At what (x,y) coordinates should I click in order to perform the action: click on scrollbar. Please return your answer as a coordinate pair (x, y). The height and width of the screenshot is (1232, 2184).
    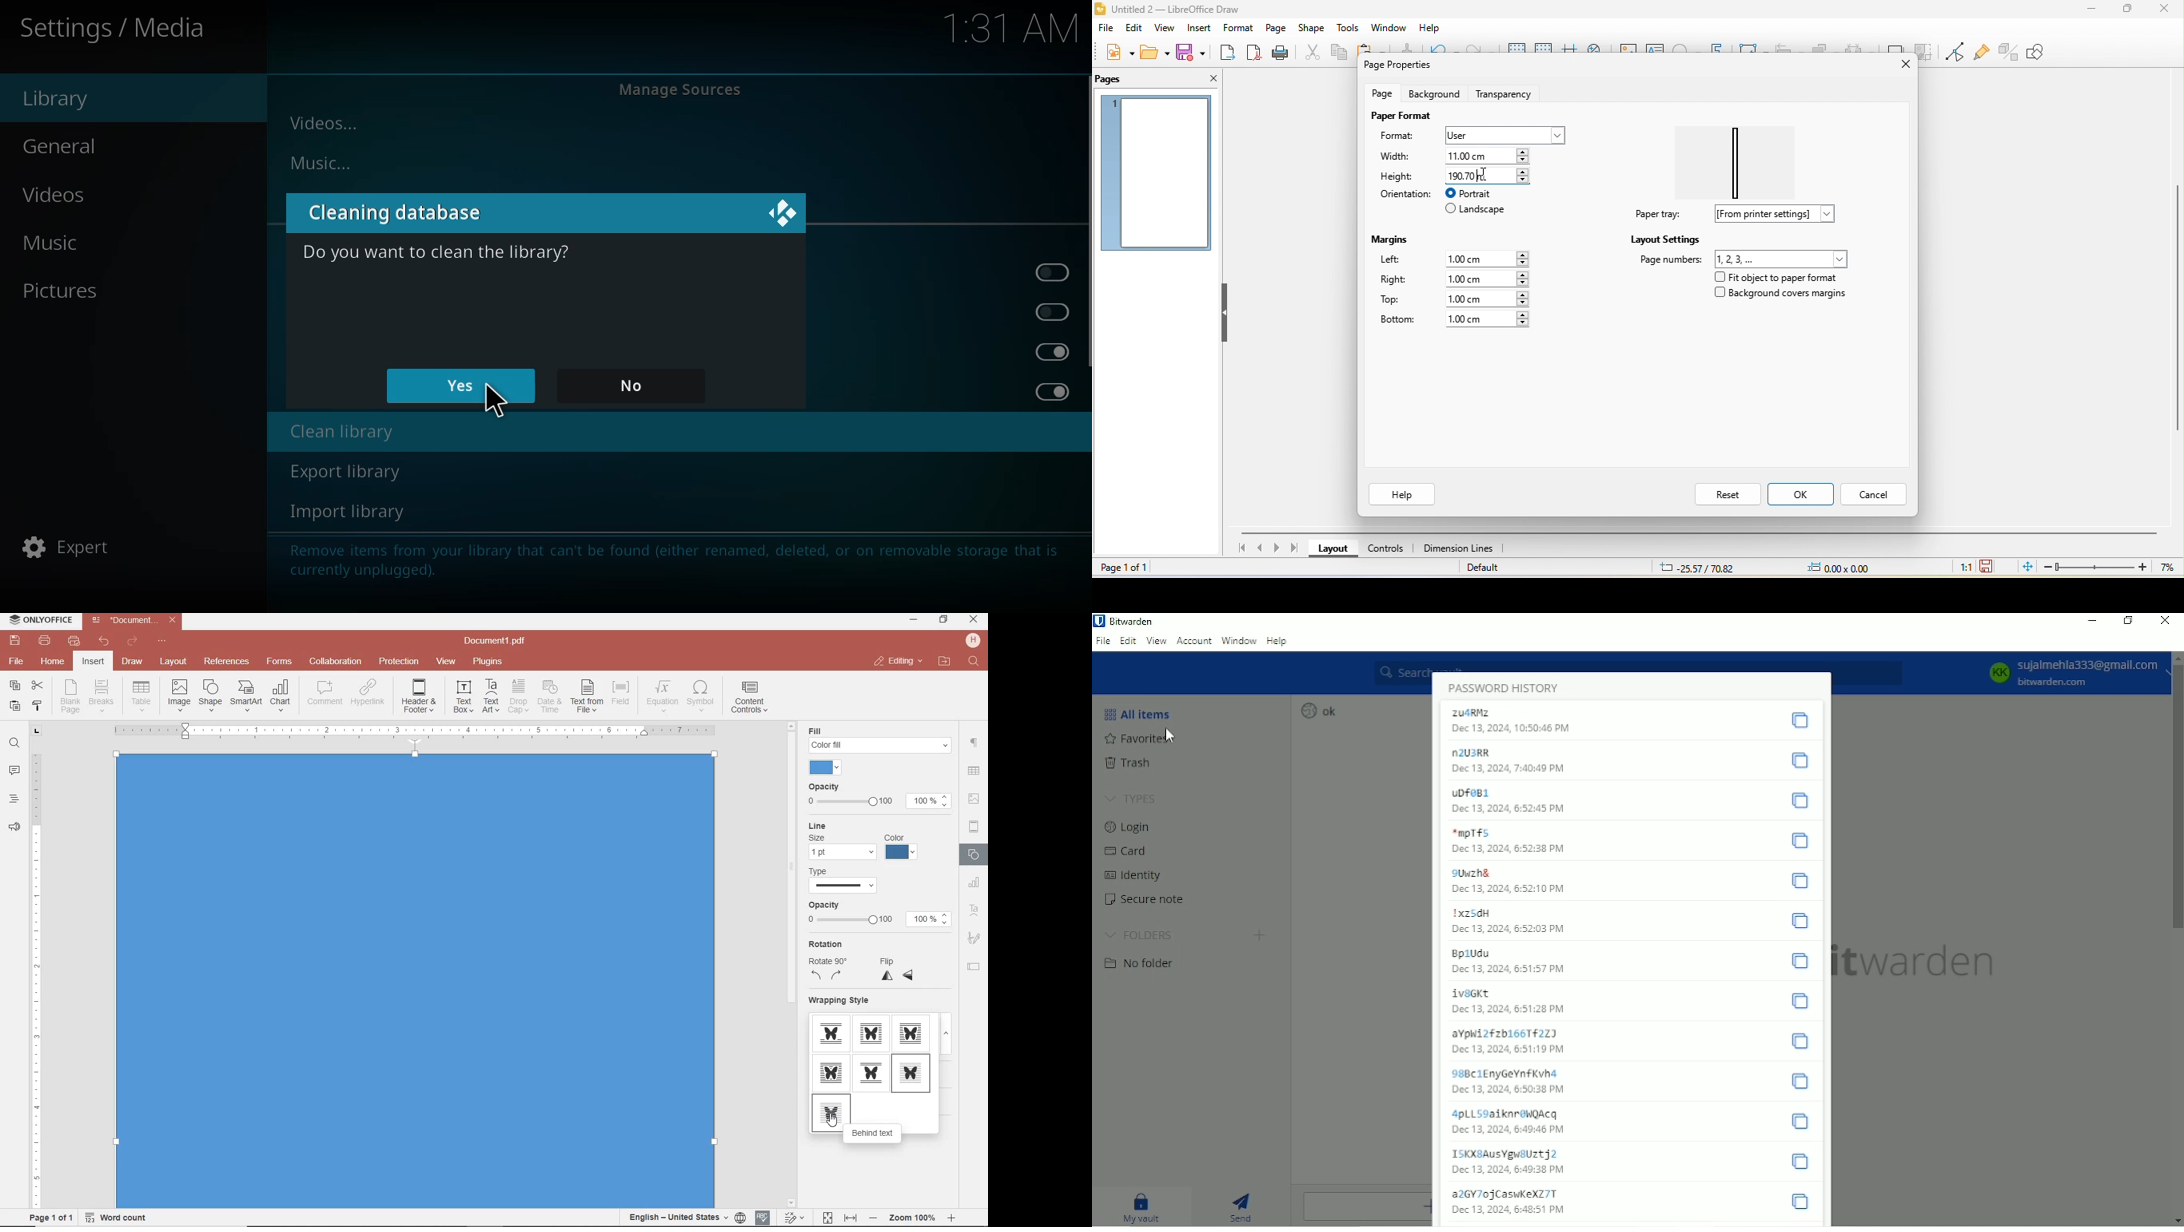
    Looking at the image, I should click on (957, 1069).